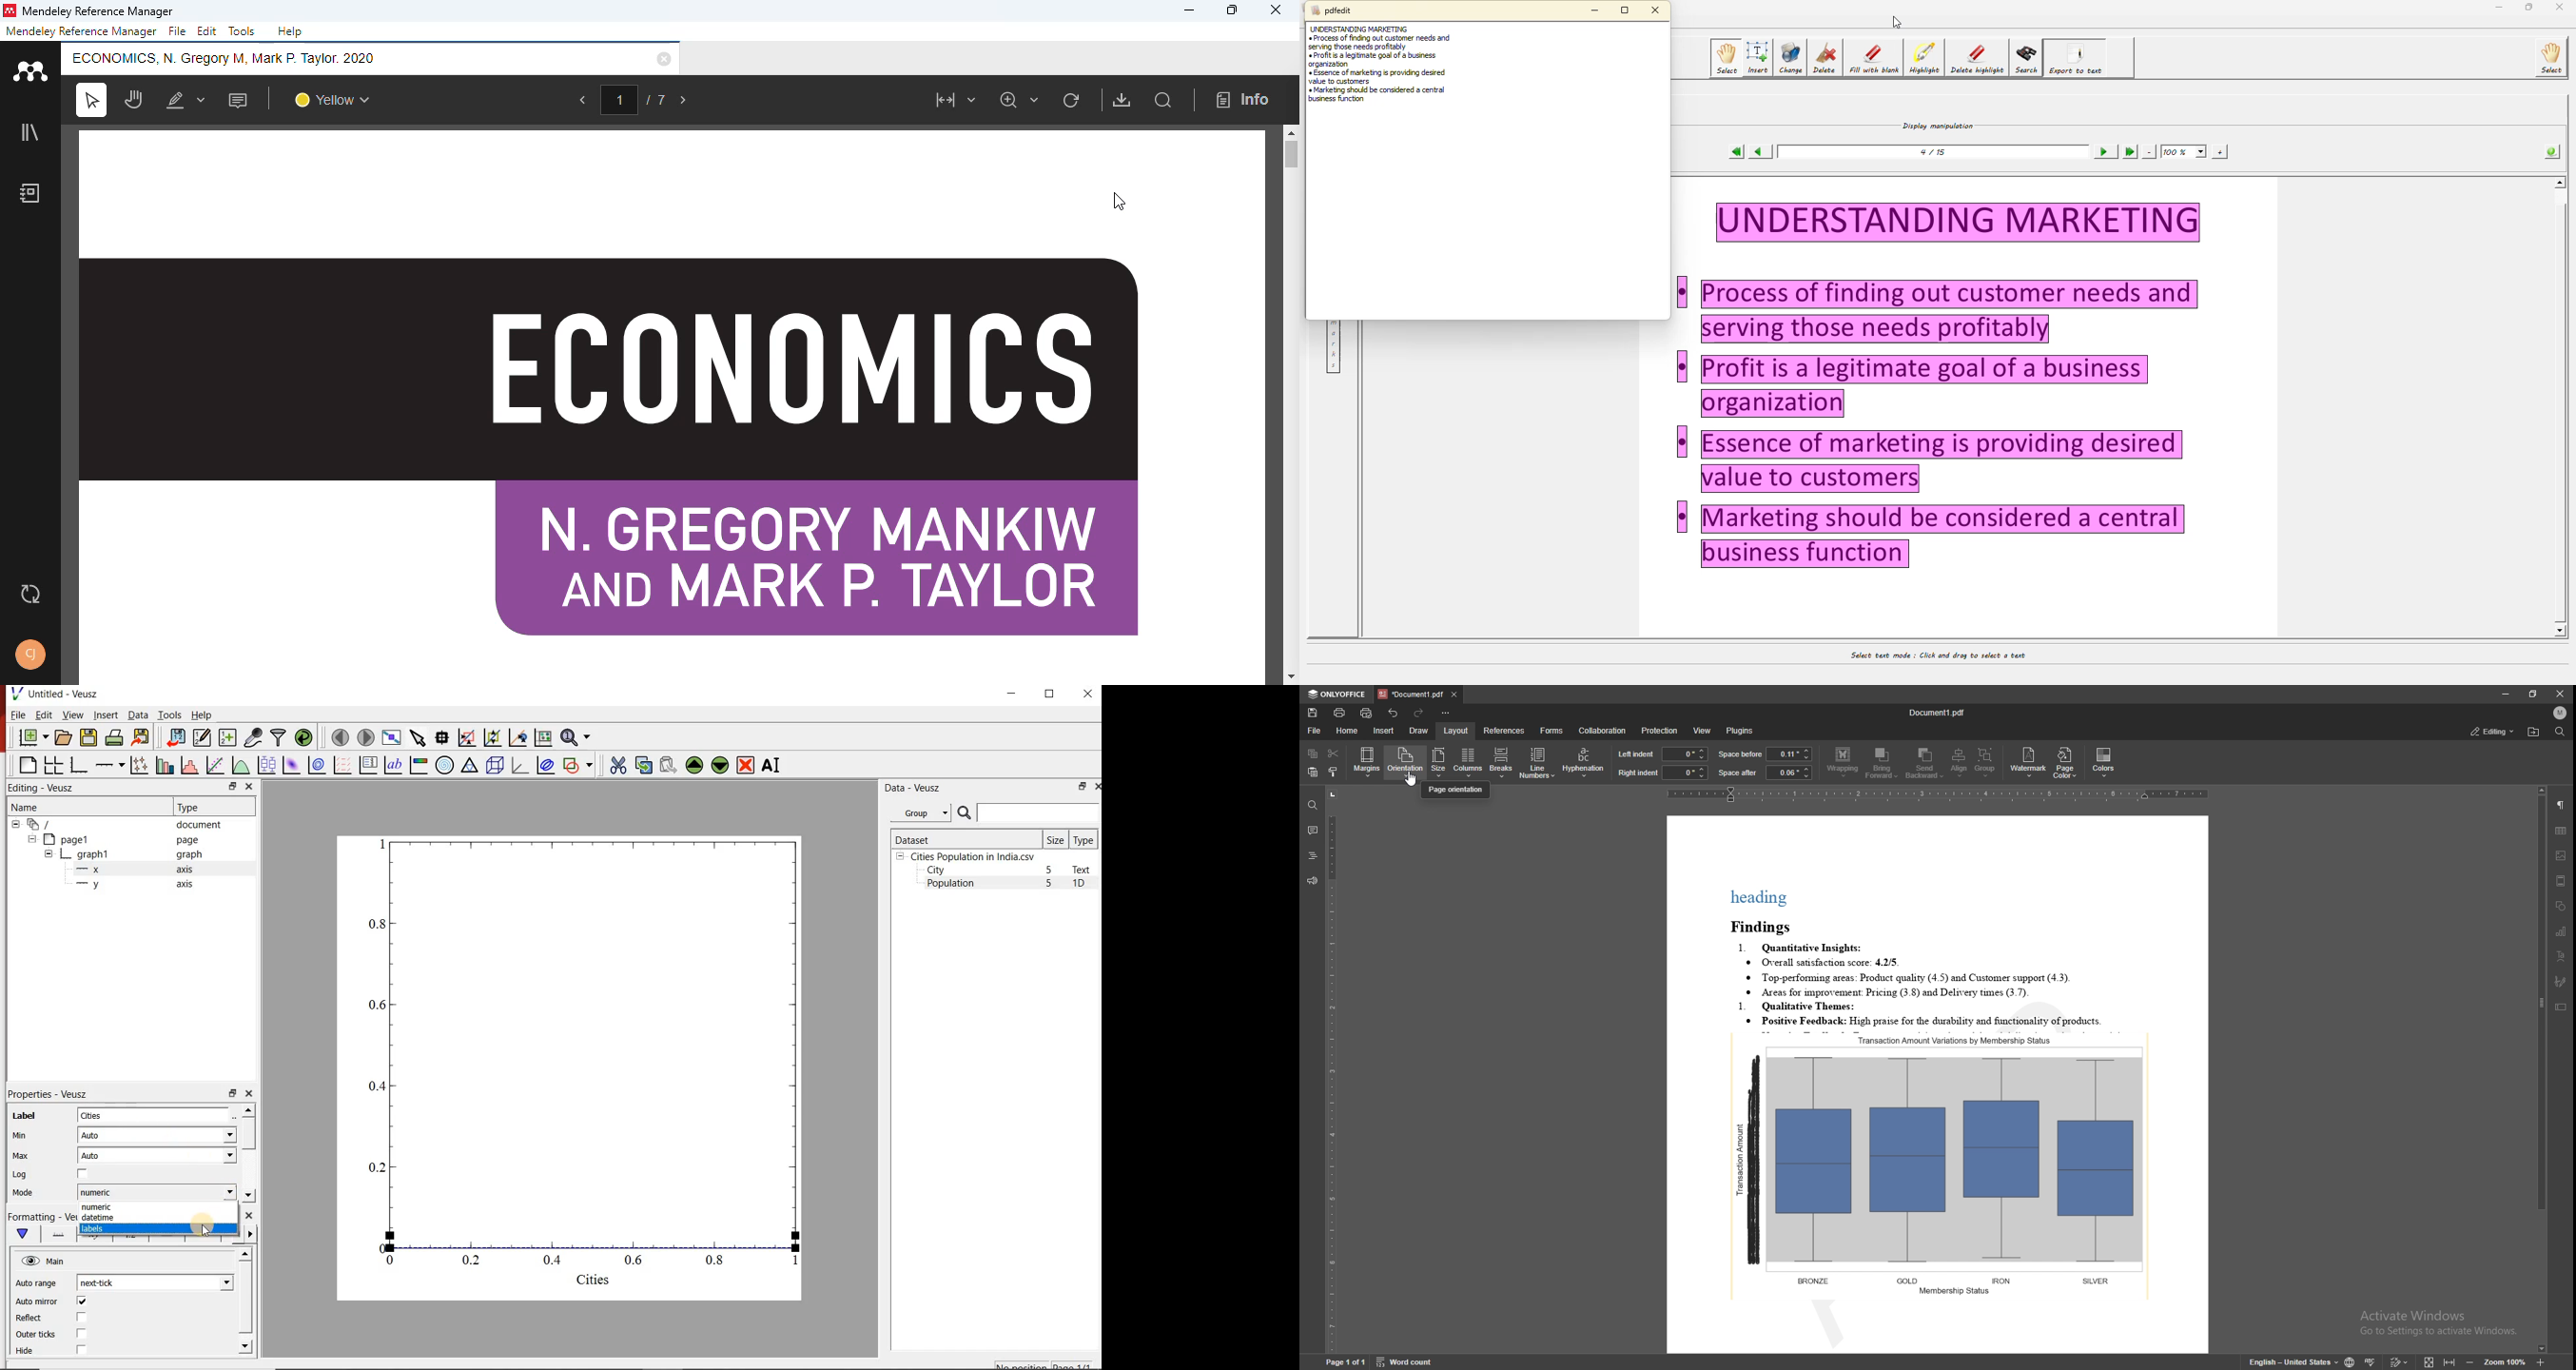 The height and width of the screenshot is (1372, 2576). Describe the element at coordinates (1290, 157) in the screenshot. I see `vertical scroll bar` at that location.